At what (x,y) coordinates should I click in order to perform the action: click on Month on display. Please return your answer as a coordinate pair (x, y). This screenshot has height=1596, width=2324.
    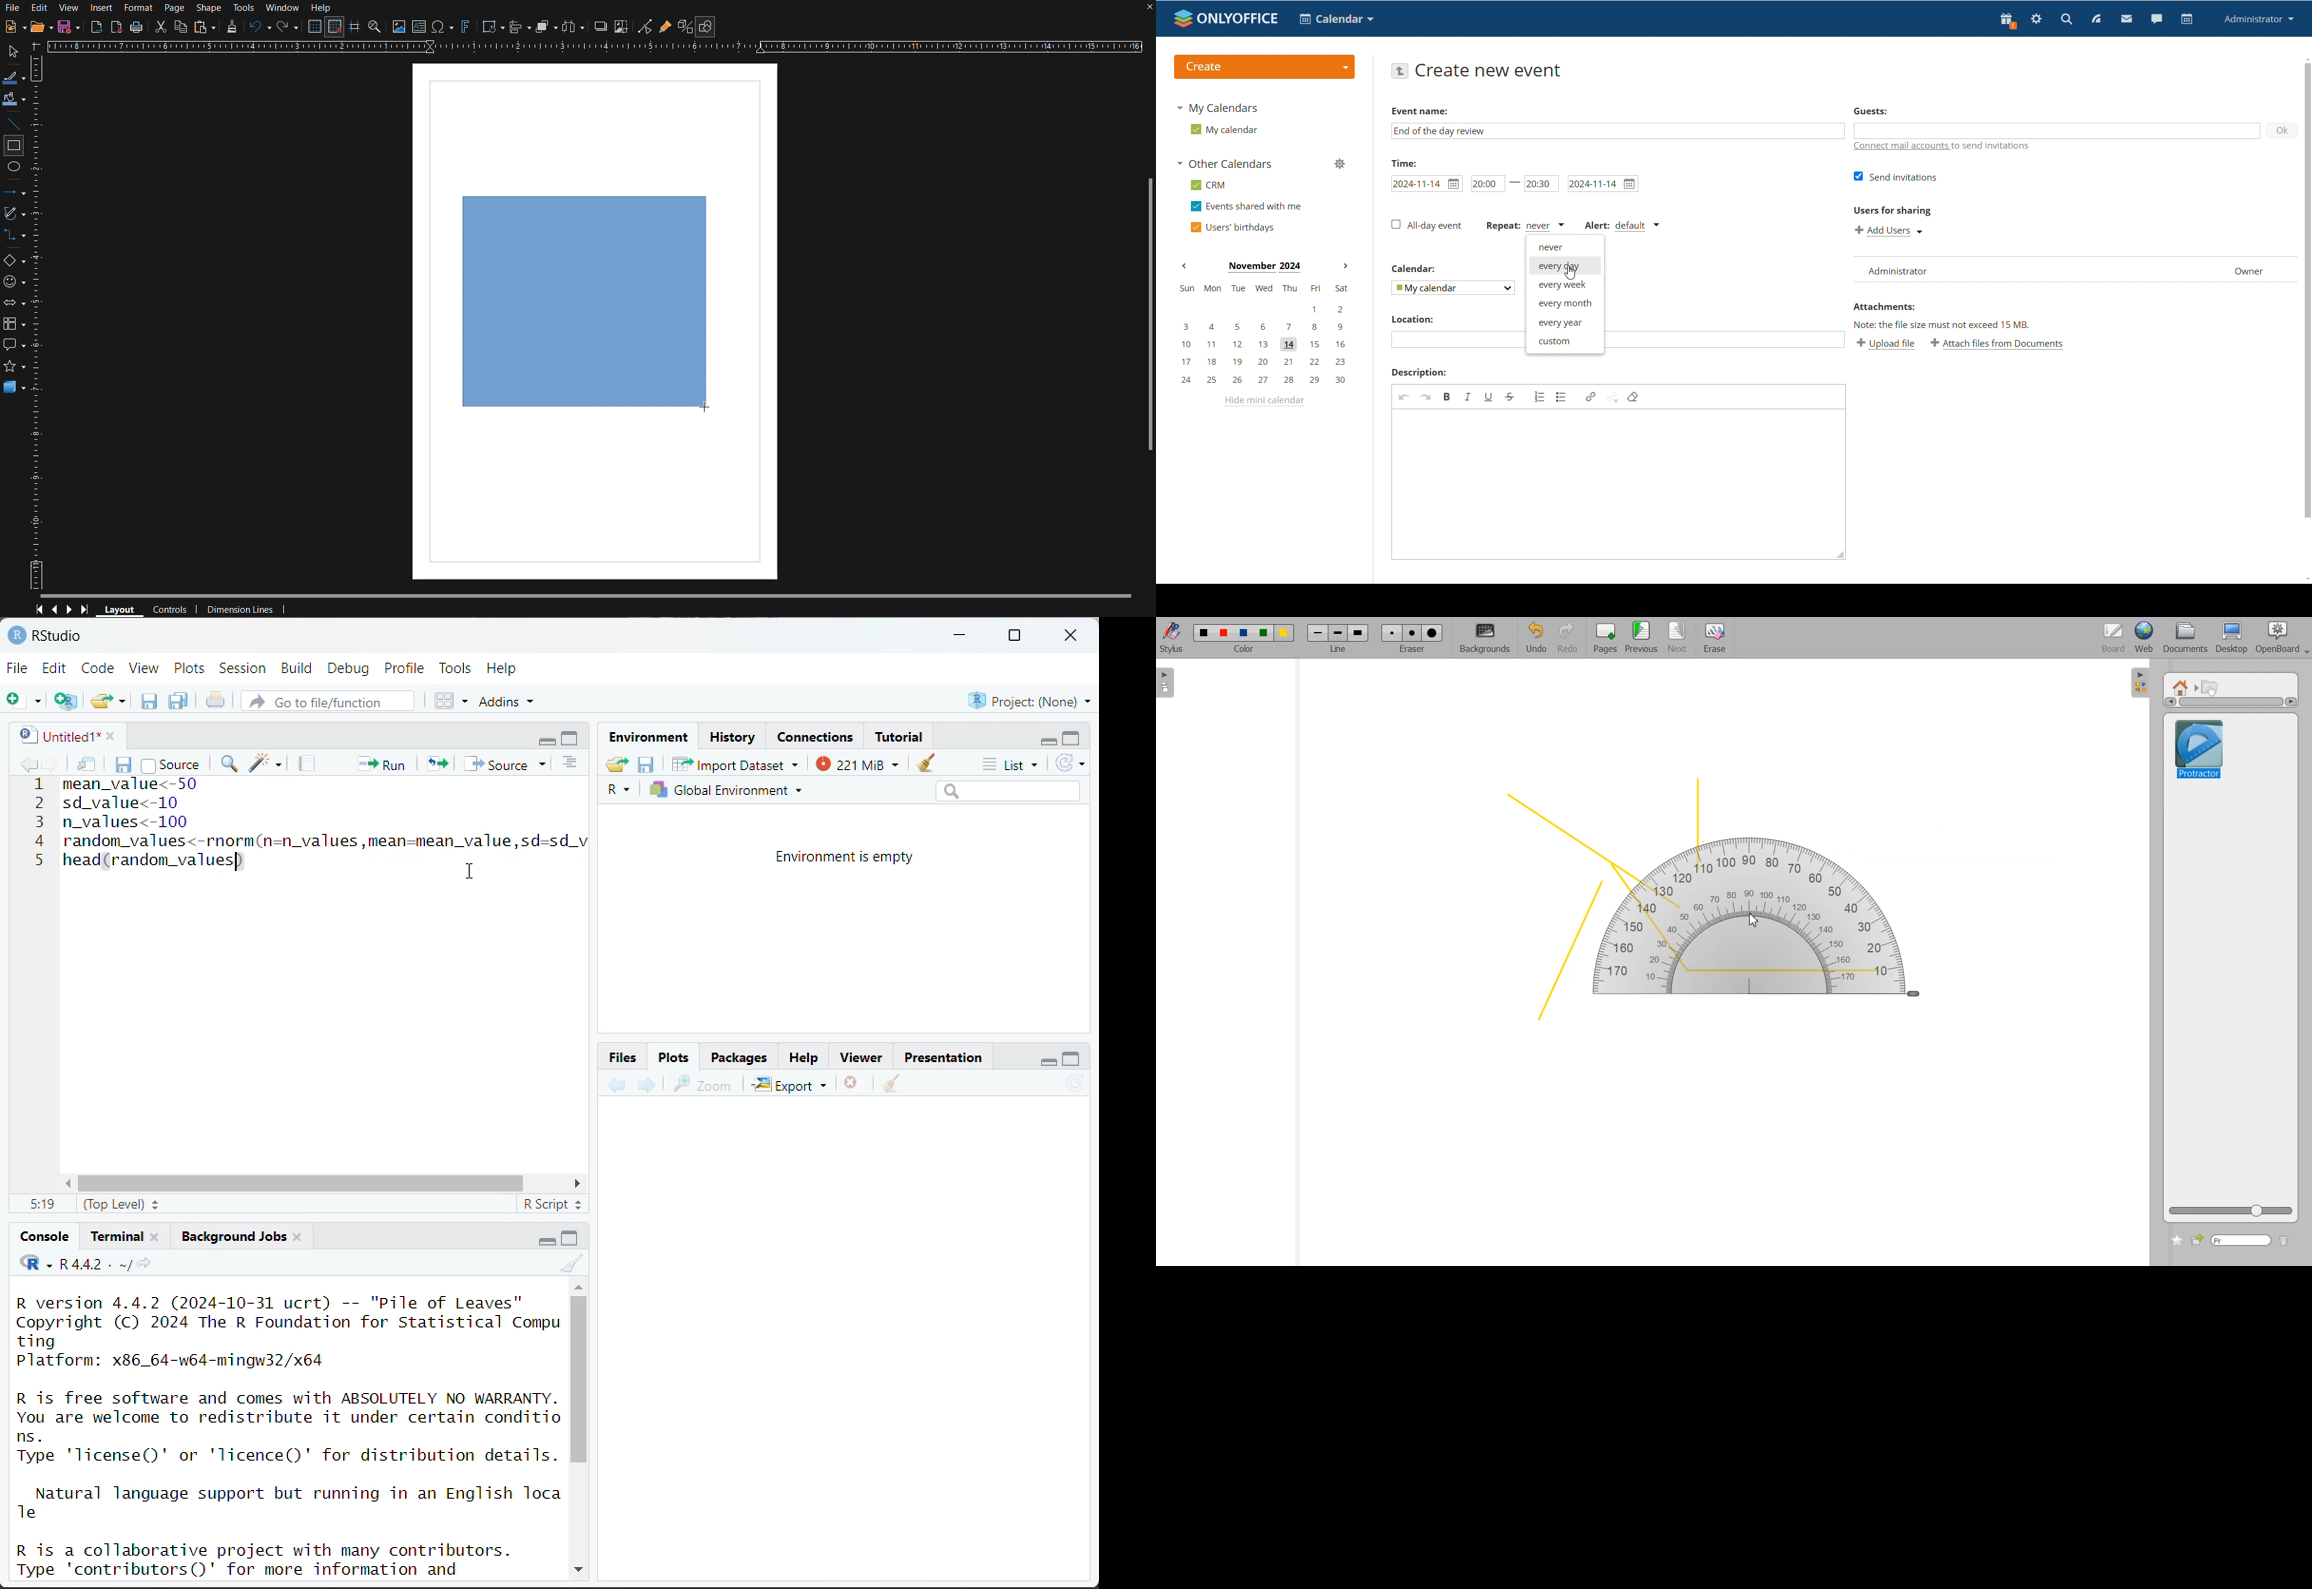
    Looking at the image, I should click on (1264, 267).